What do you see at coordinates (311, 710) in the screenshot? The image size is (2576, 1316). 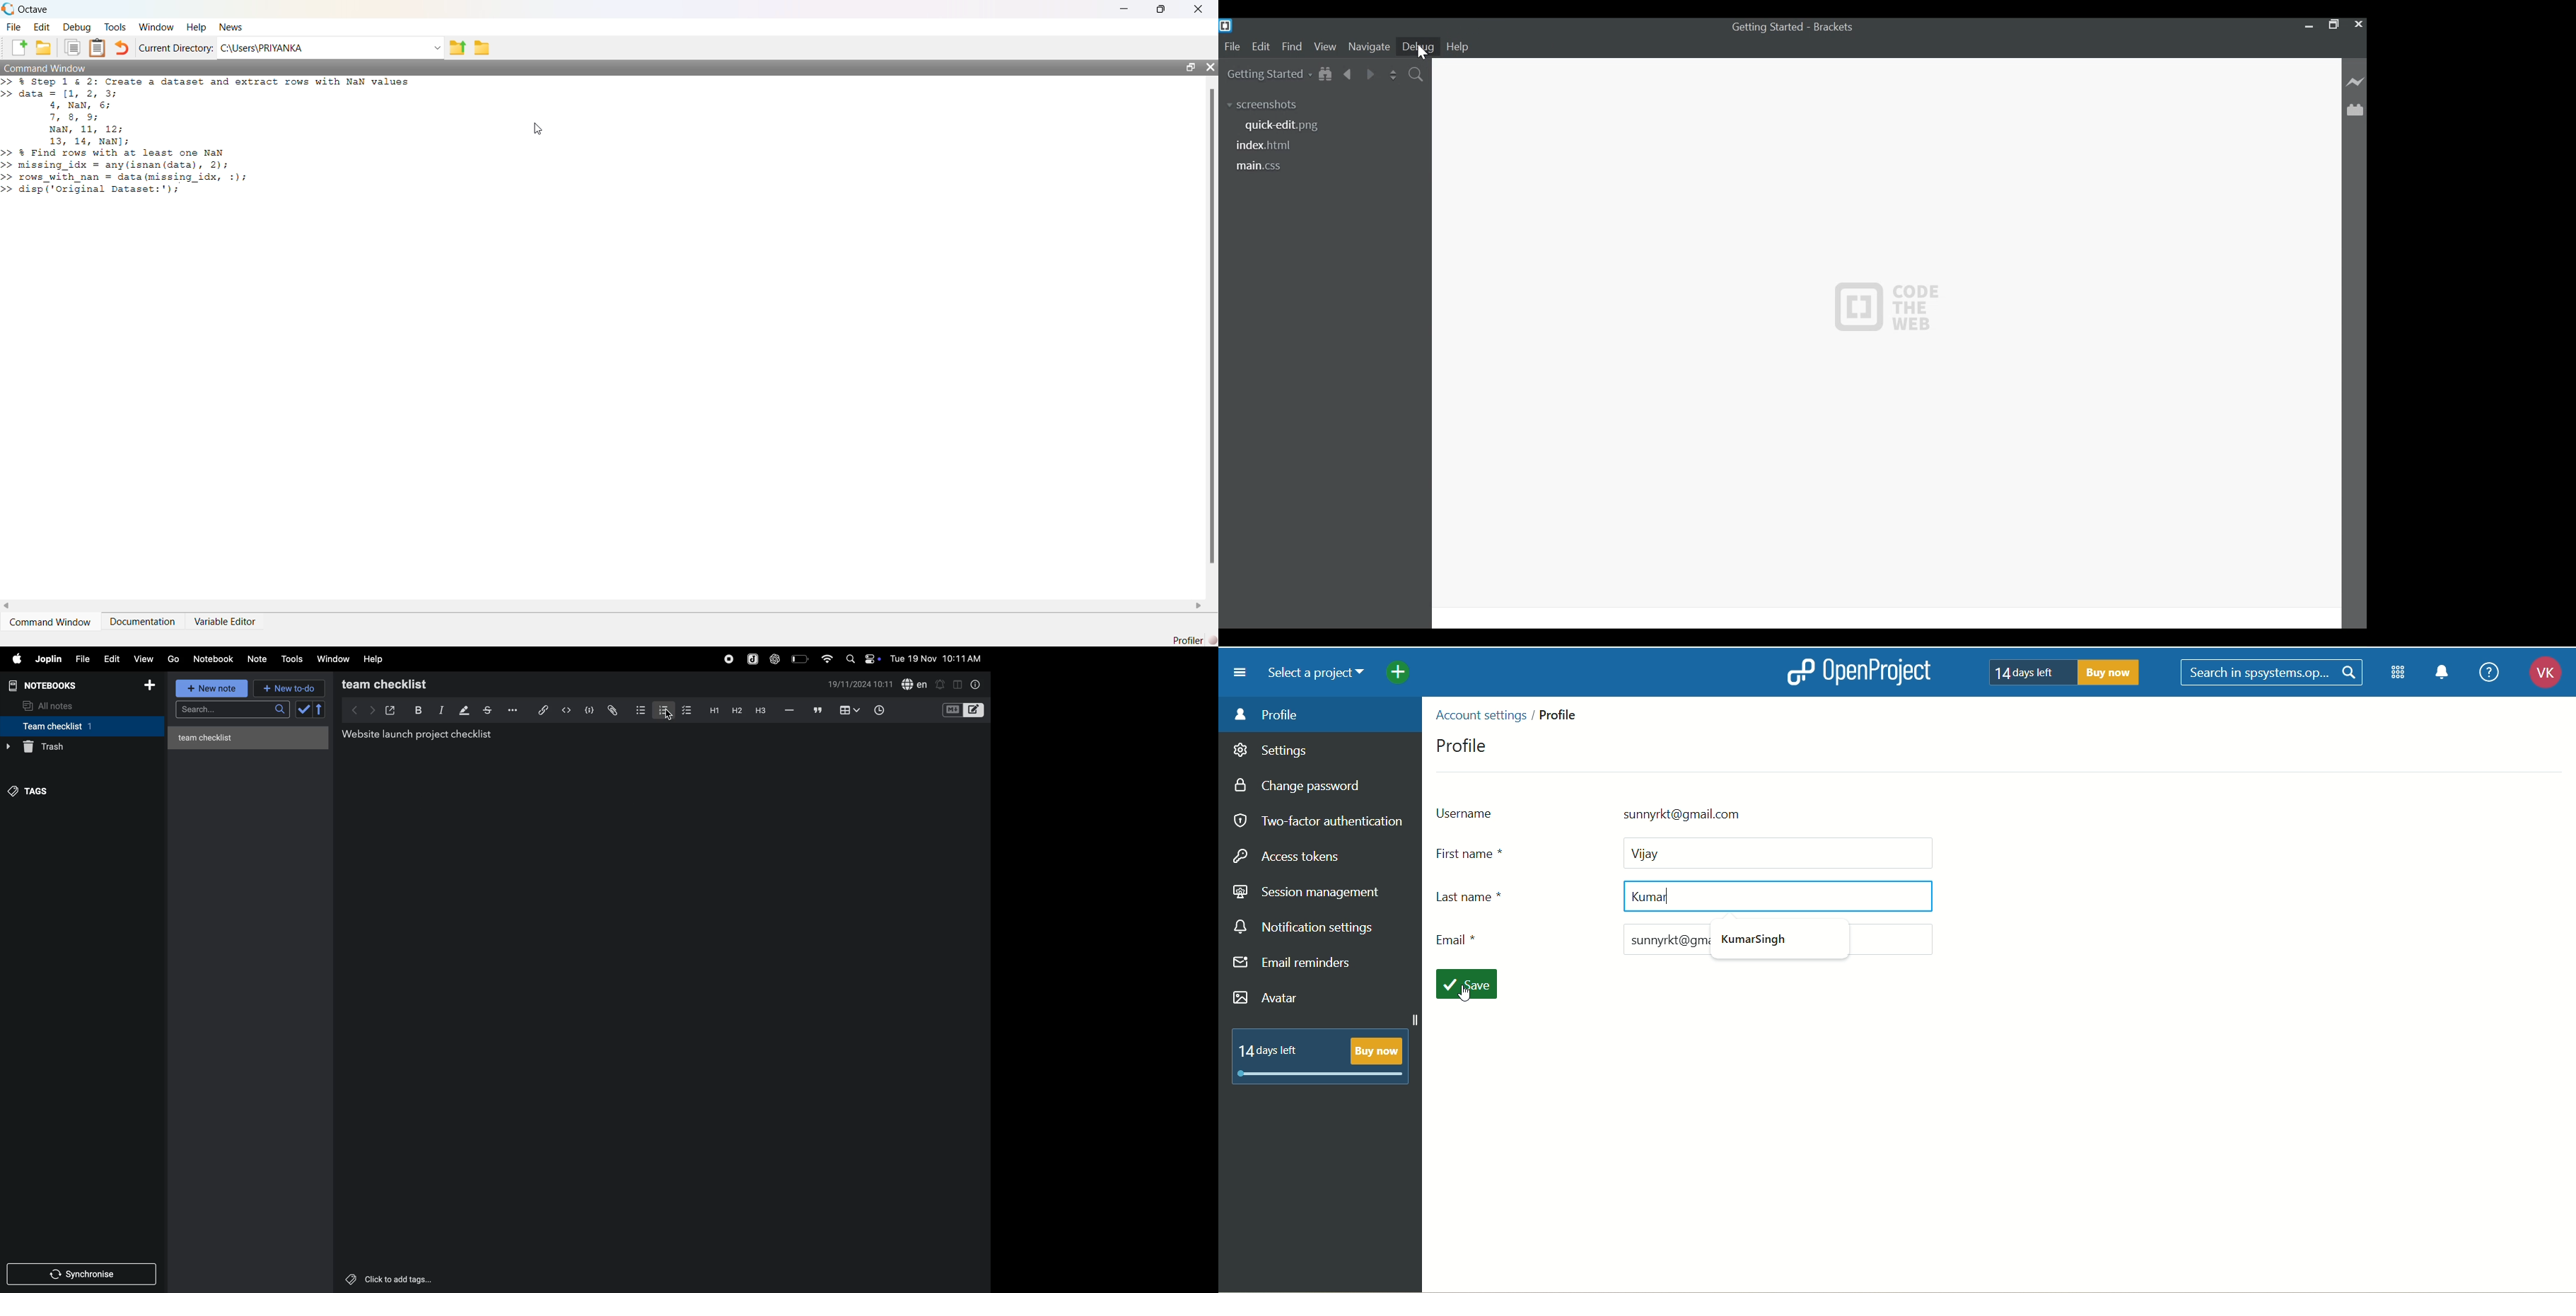 I see `check` at bounding box center [311, 710].